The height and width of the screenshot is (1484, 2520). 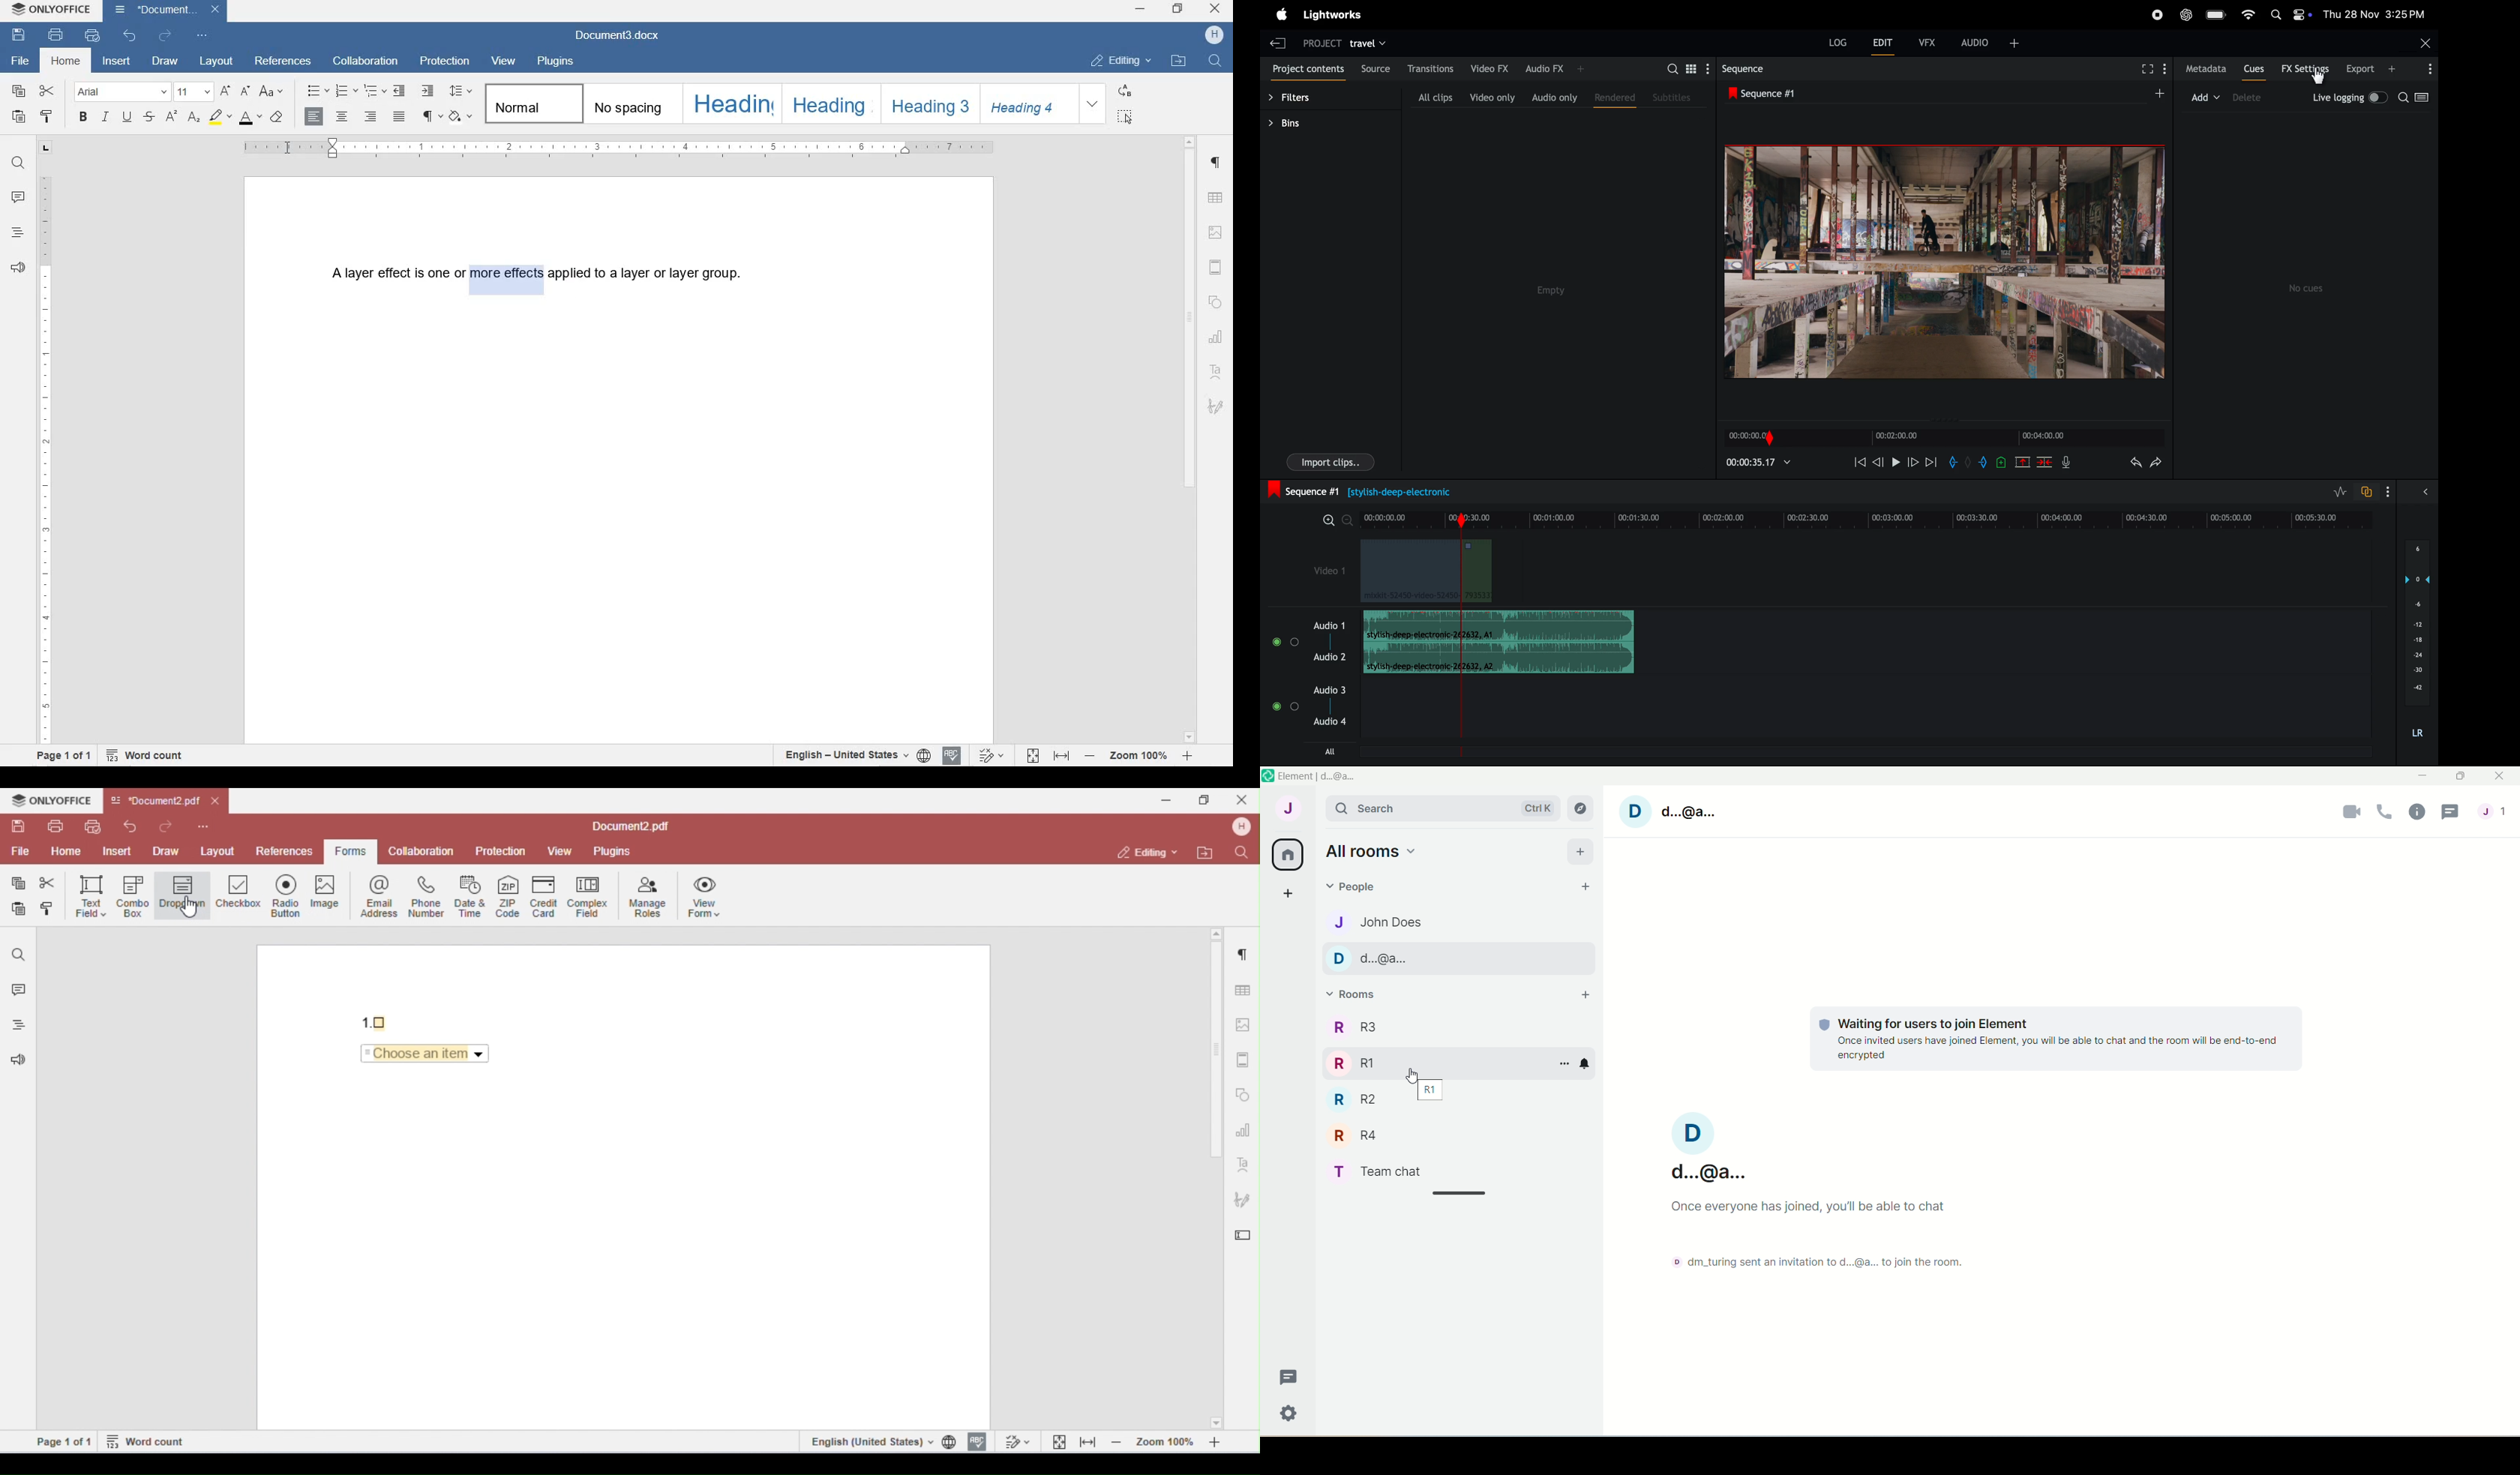 I want to click on d...@a..., so click(x=1699, y=1150).